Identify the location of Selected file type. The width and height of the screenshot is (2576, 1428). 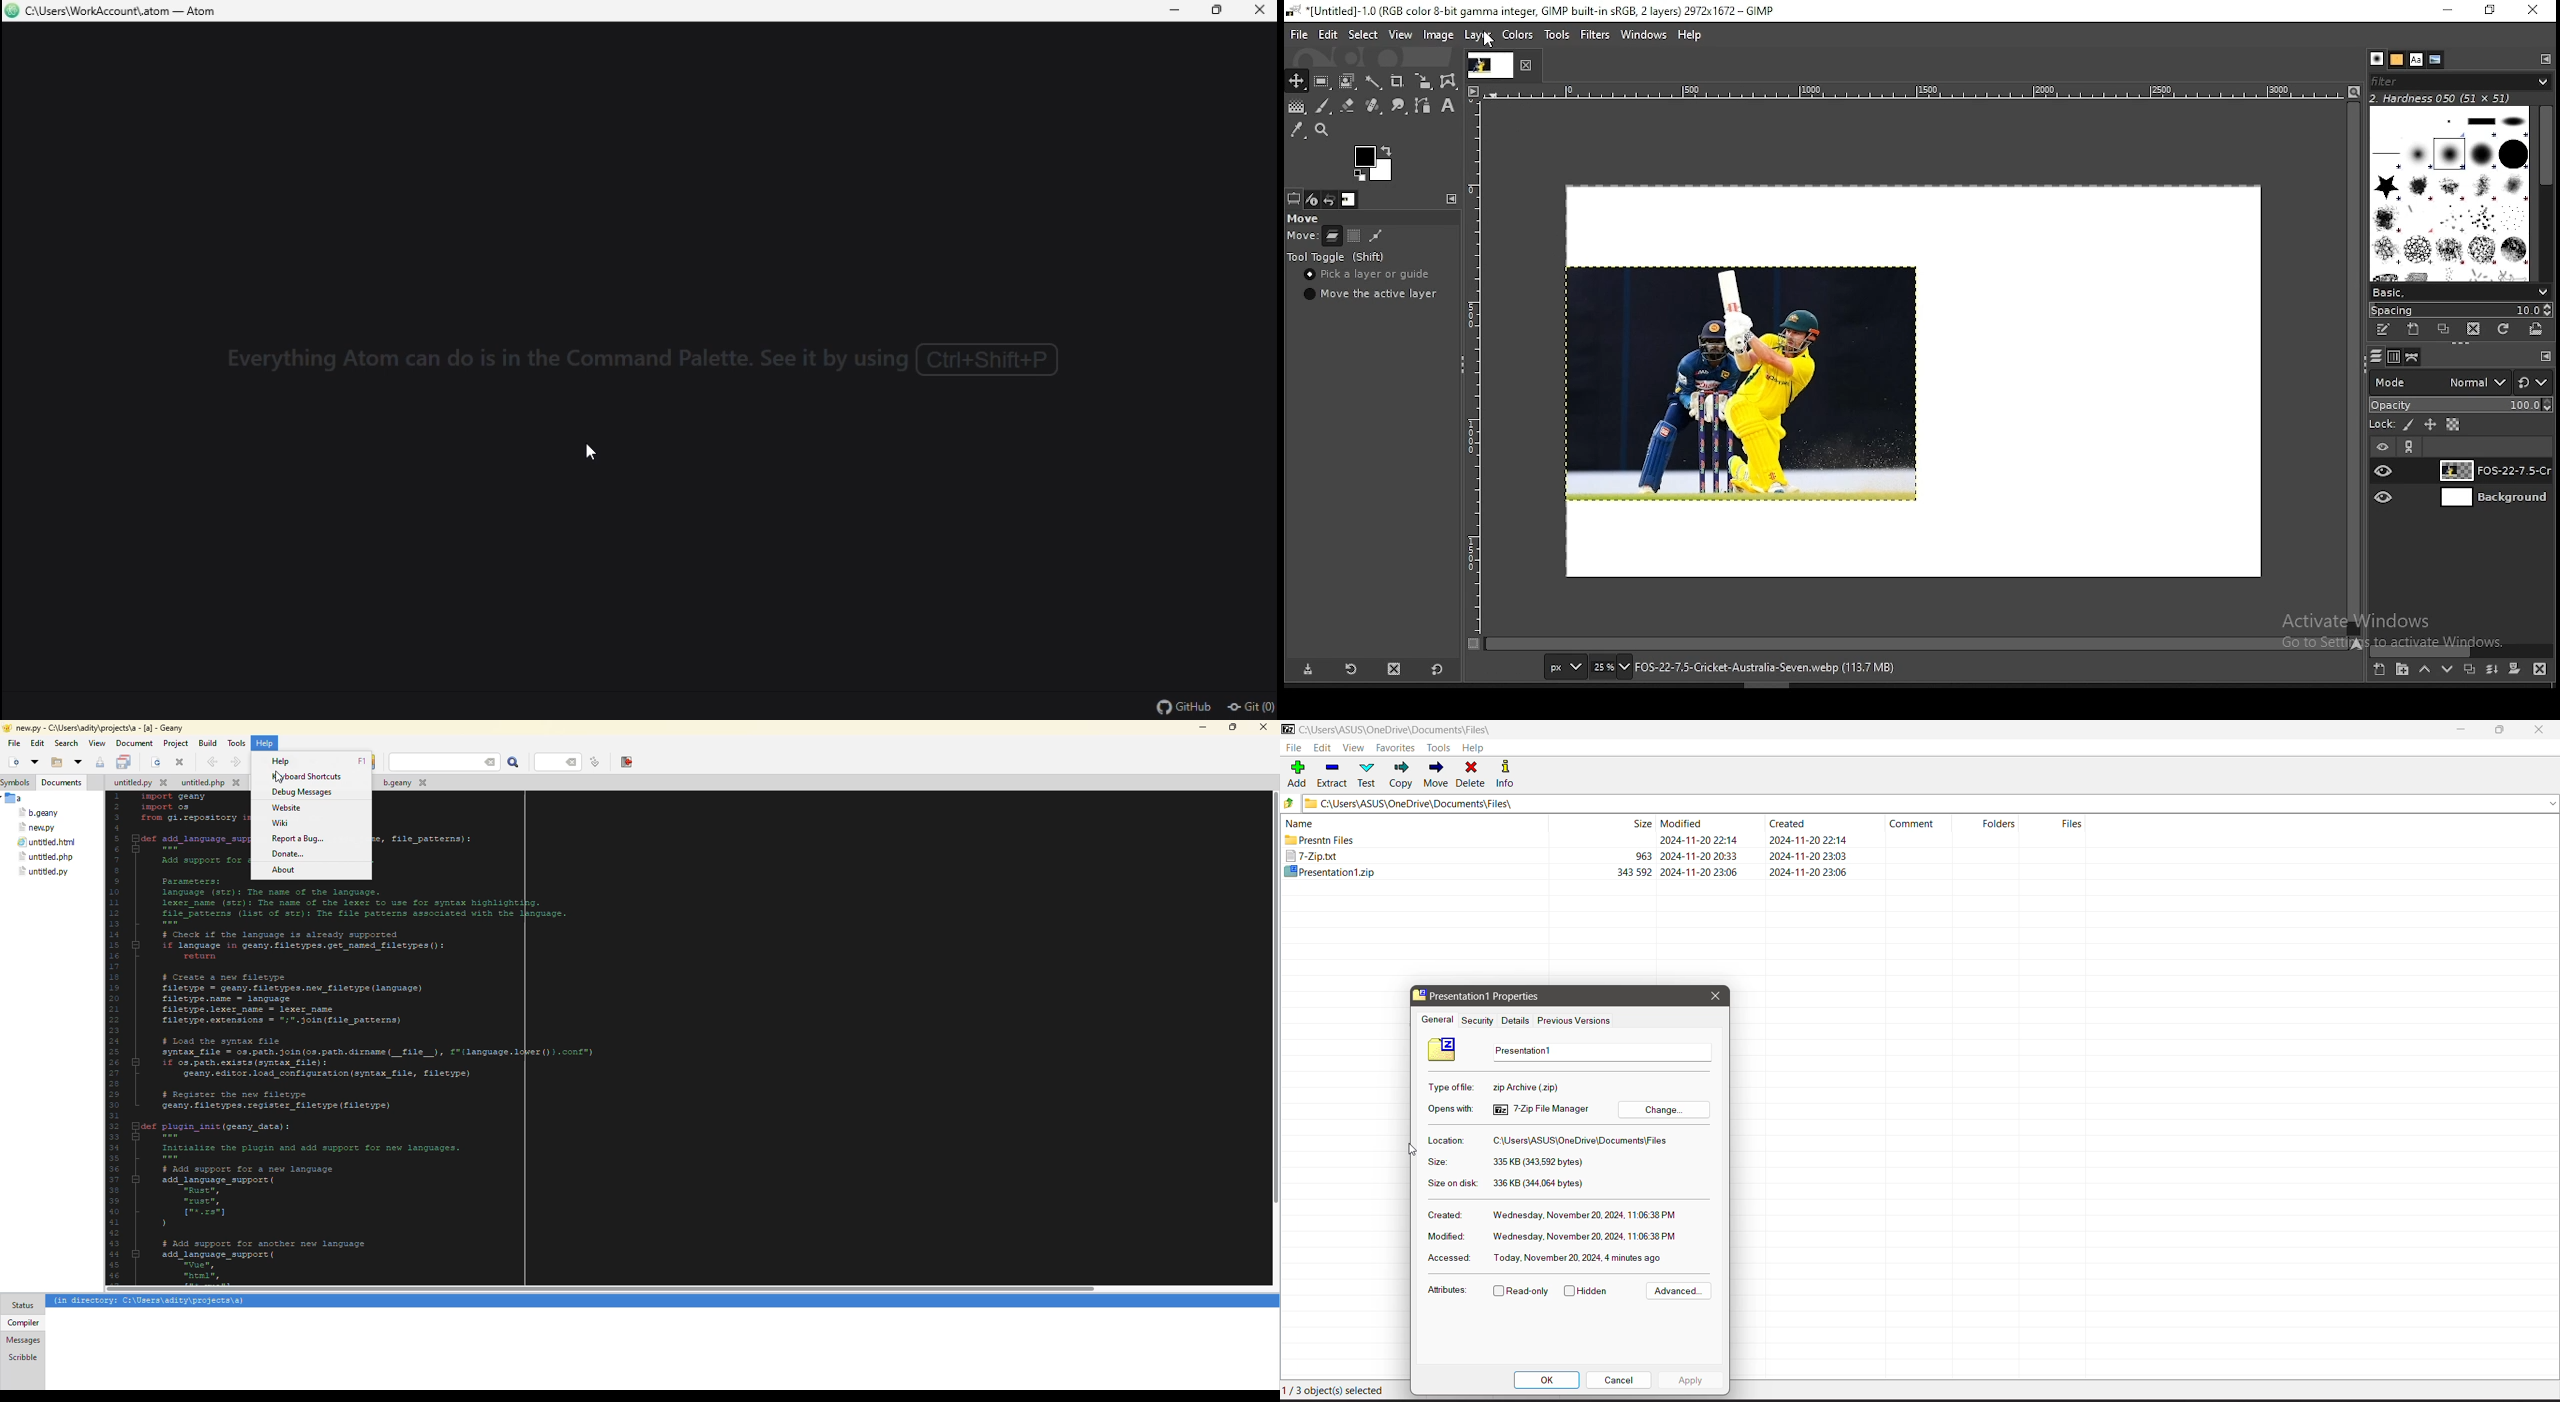
(1570, 1089).